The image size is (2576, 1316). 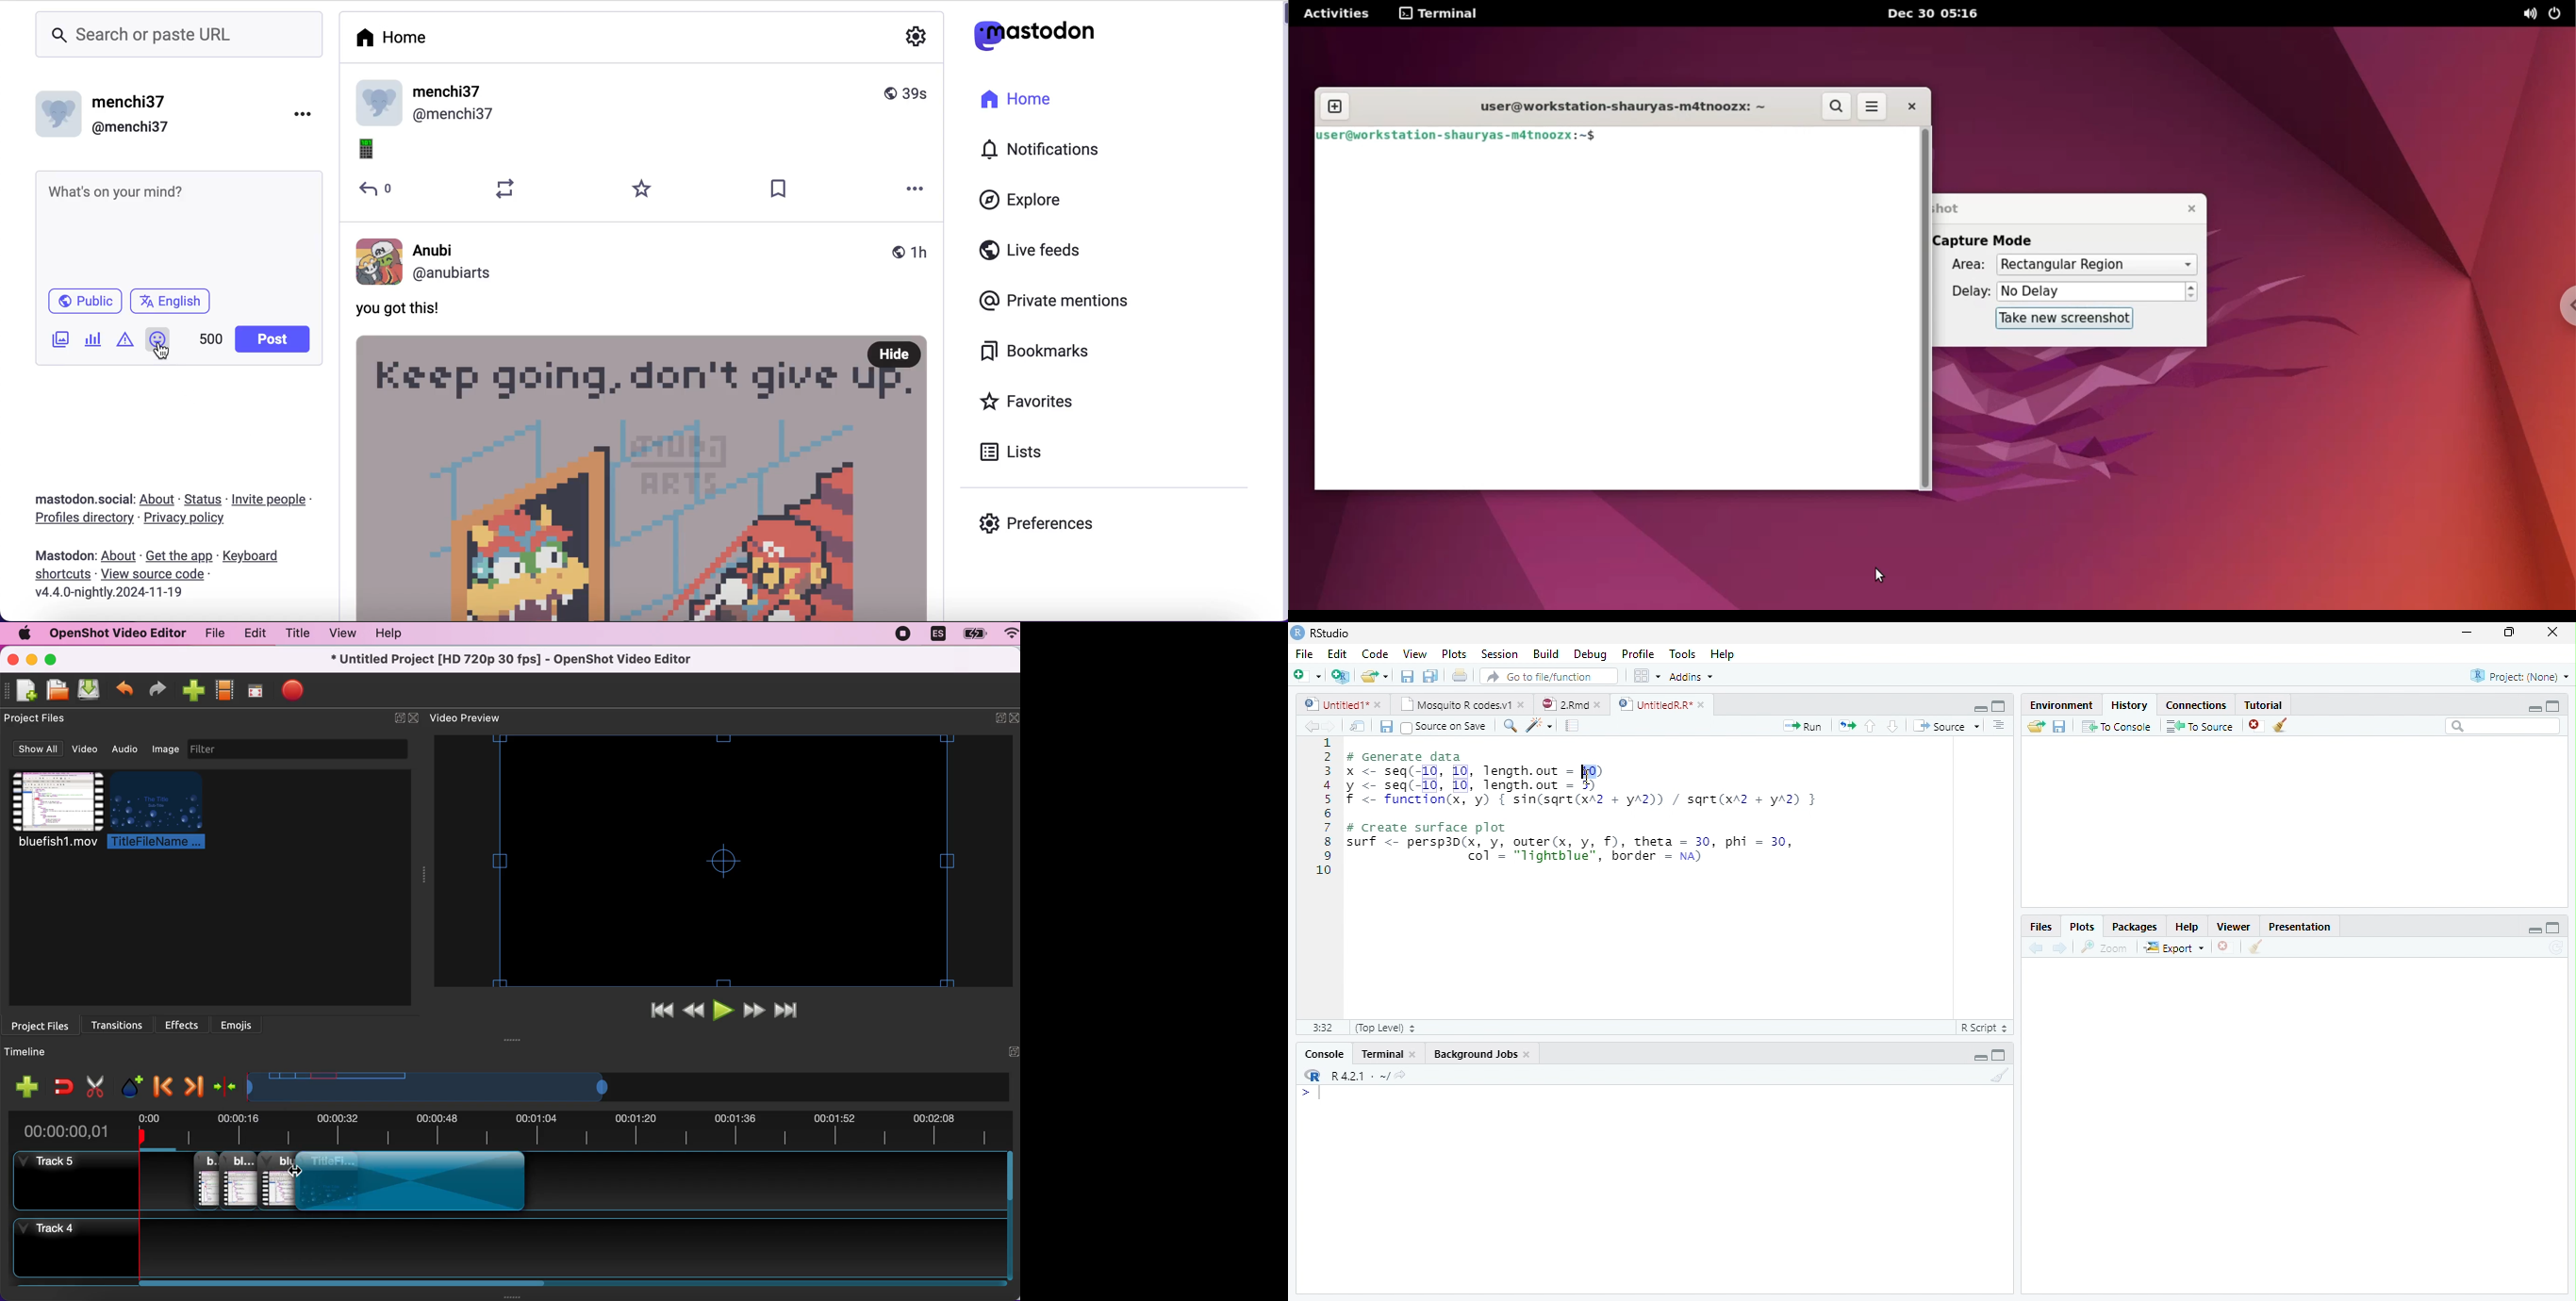 I want to click on cursor, so click(x=1588, y=777).